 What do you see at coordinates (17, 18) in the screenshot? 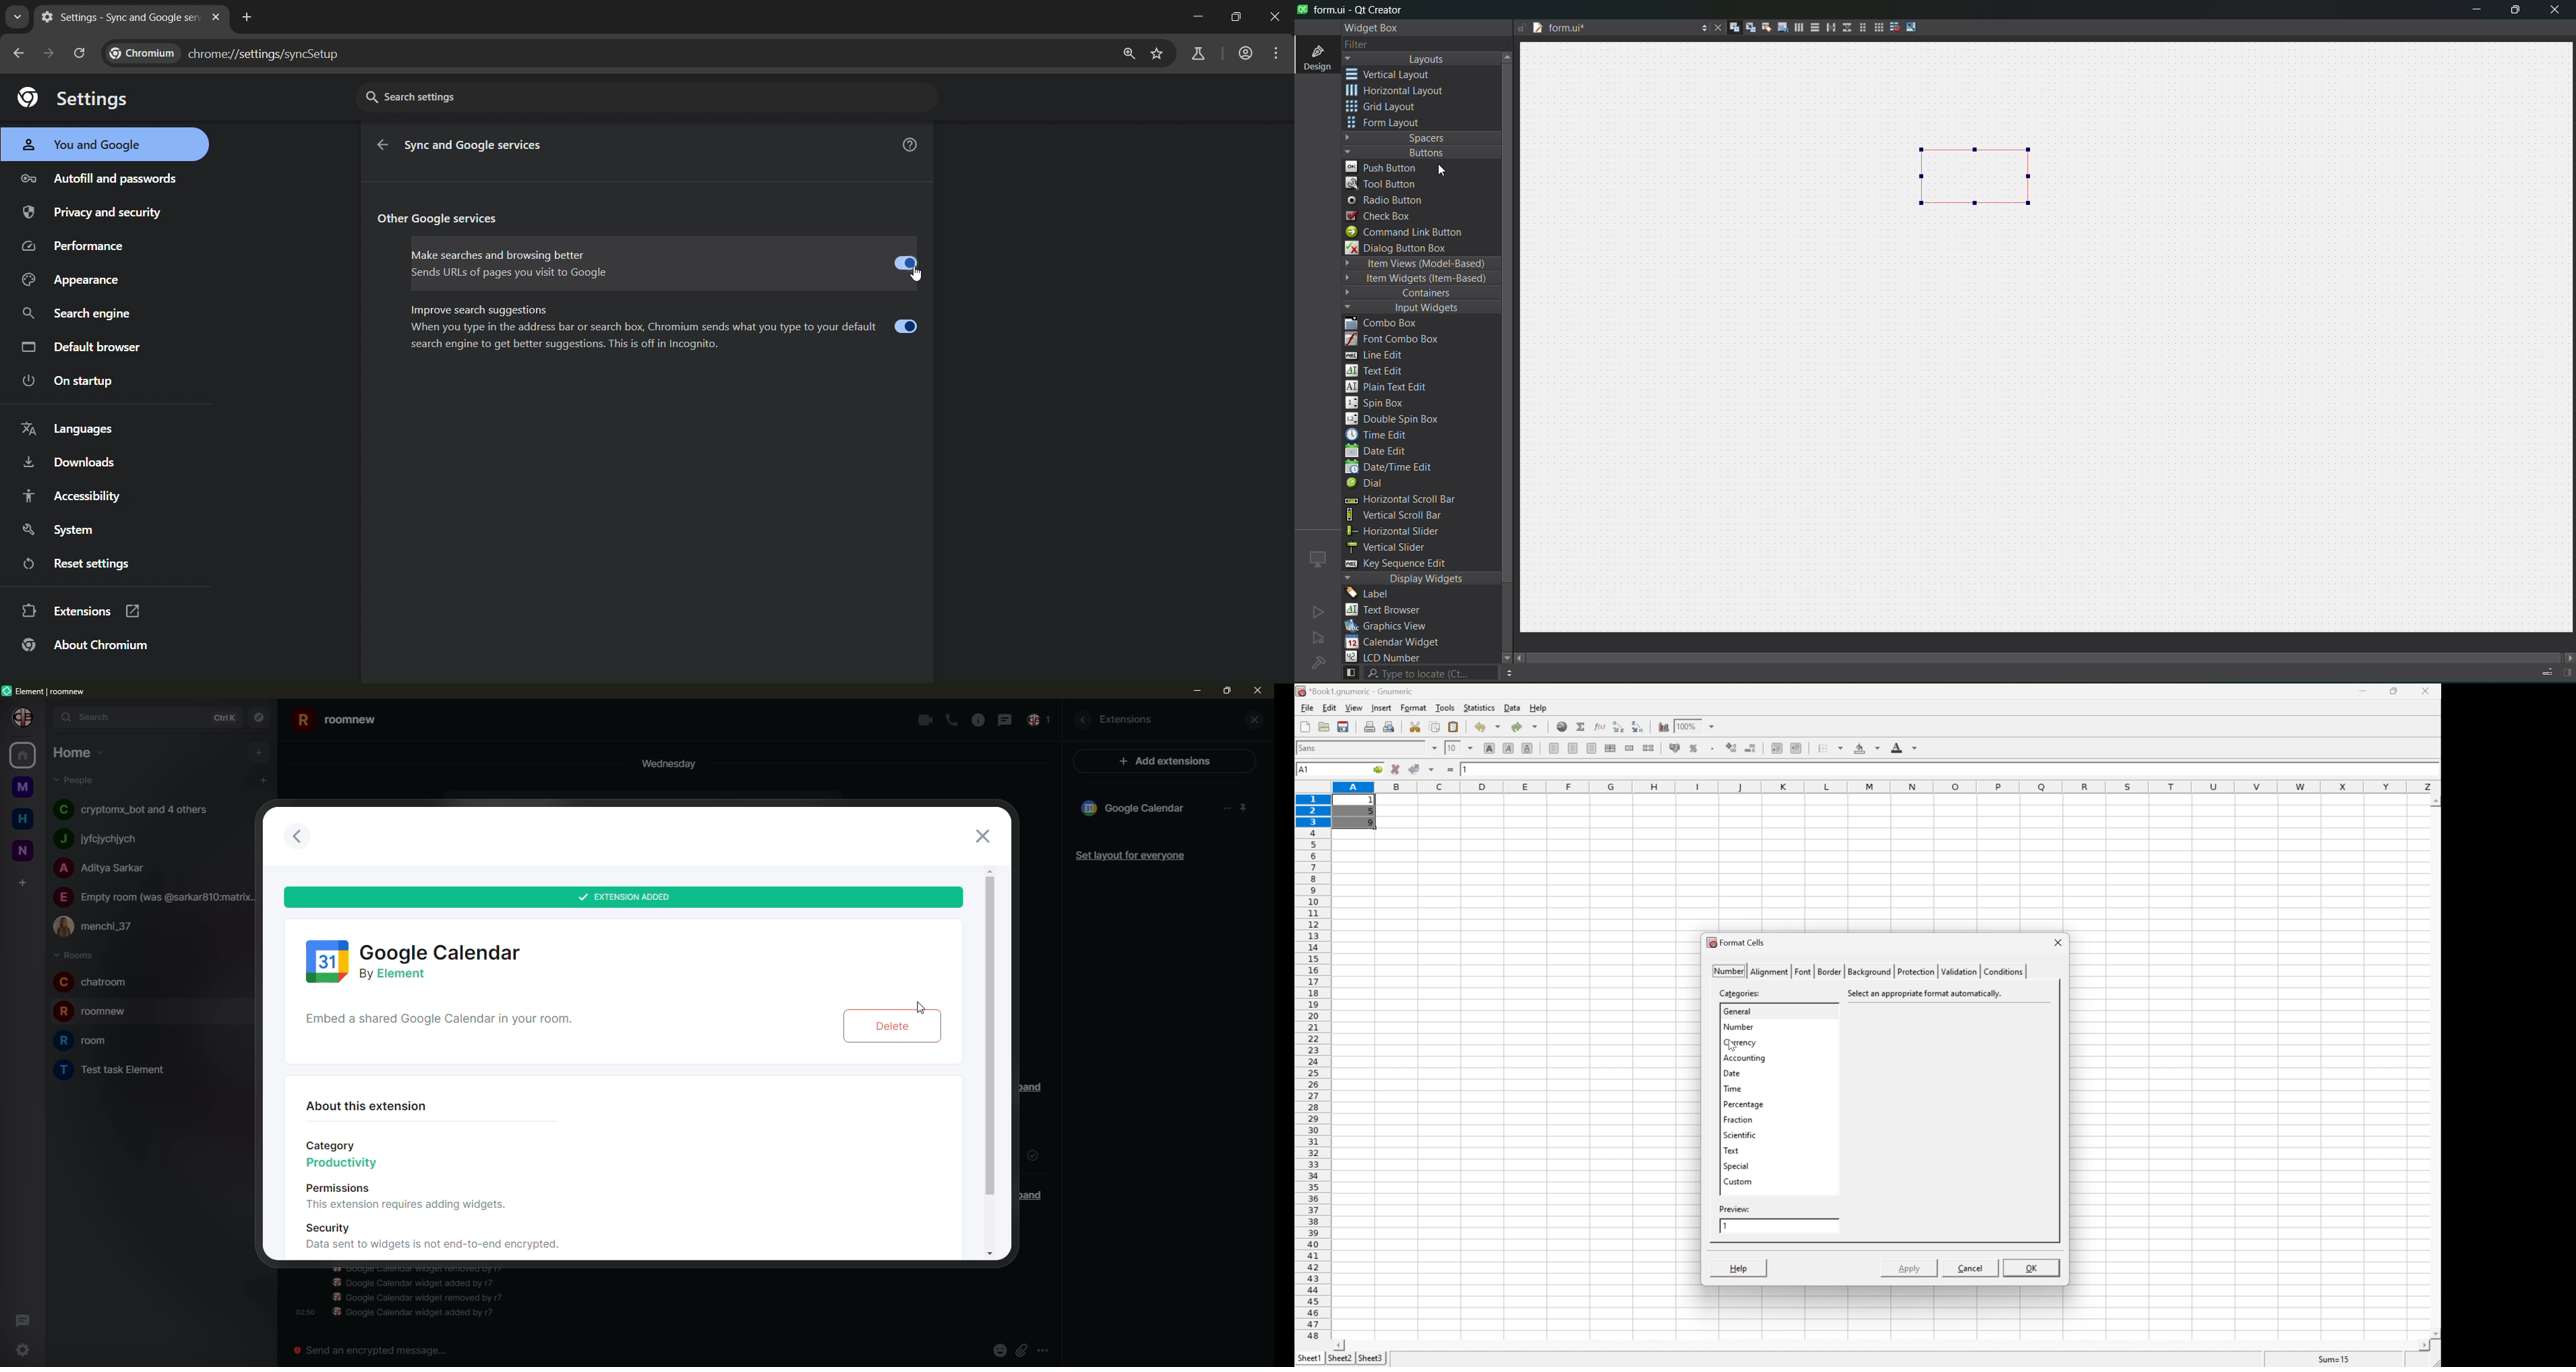
I see `search tab` at bounding box center [17, 18].